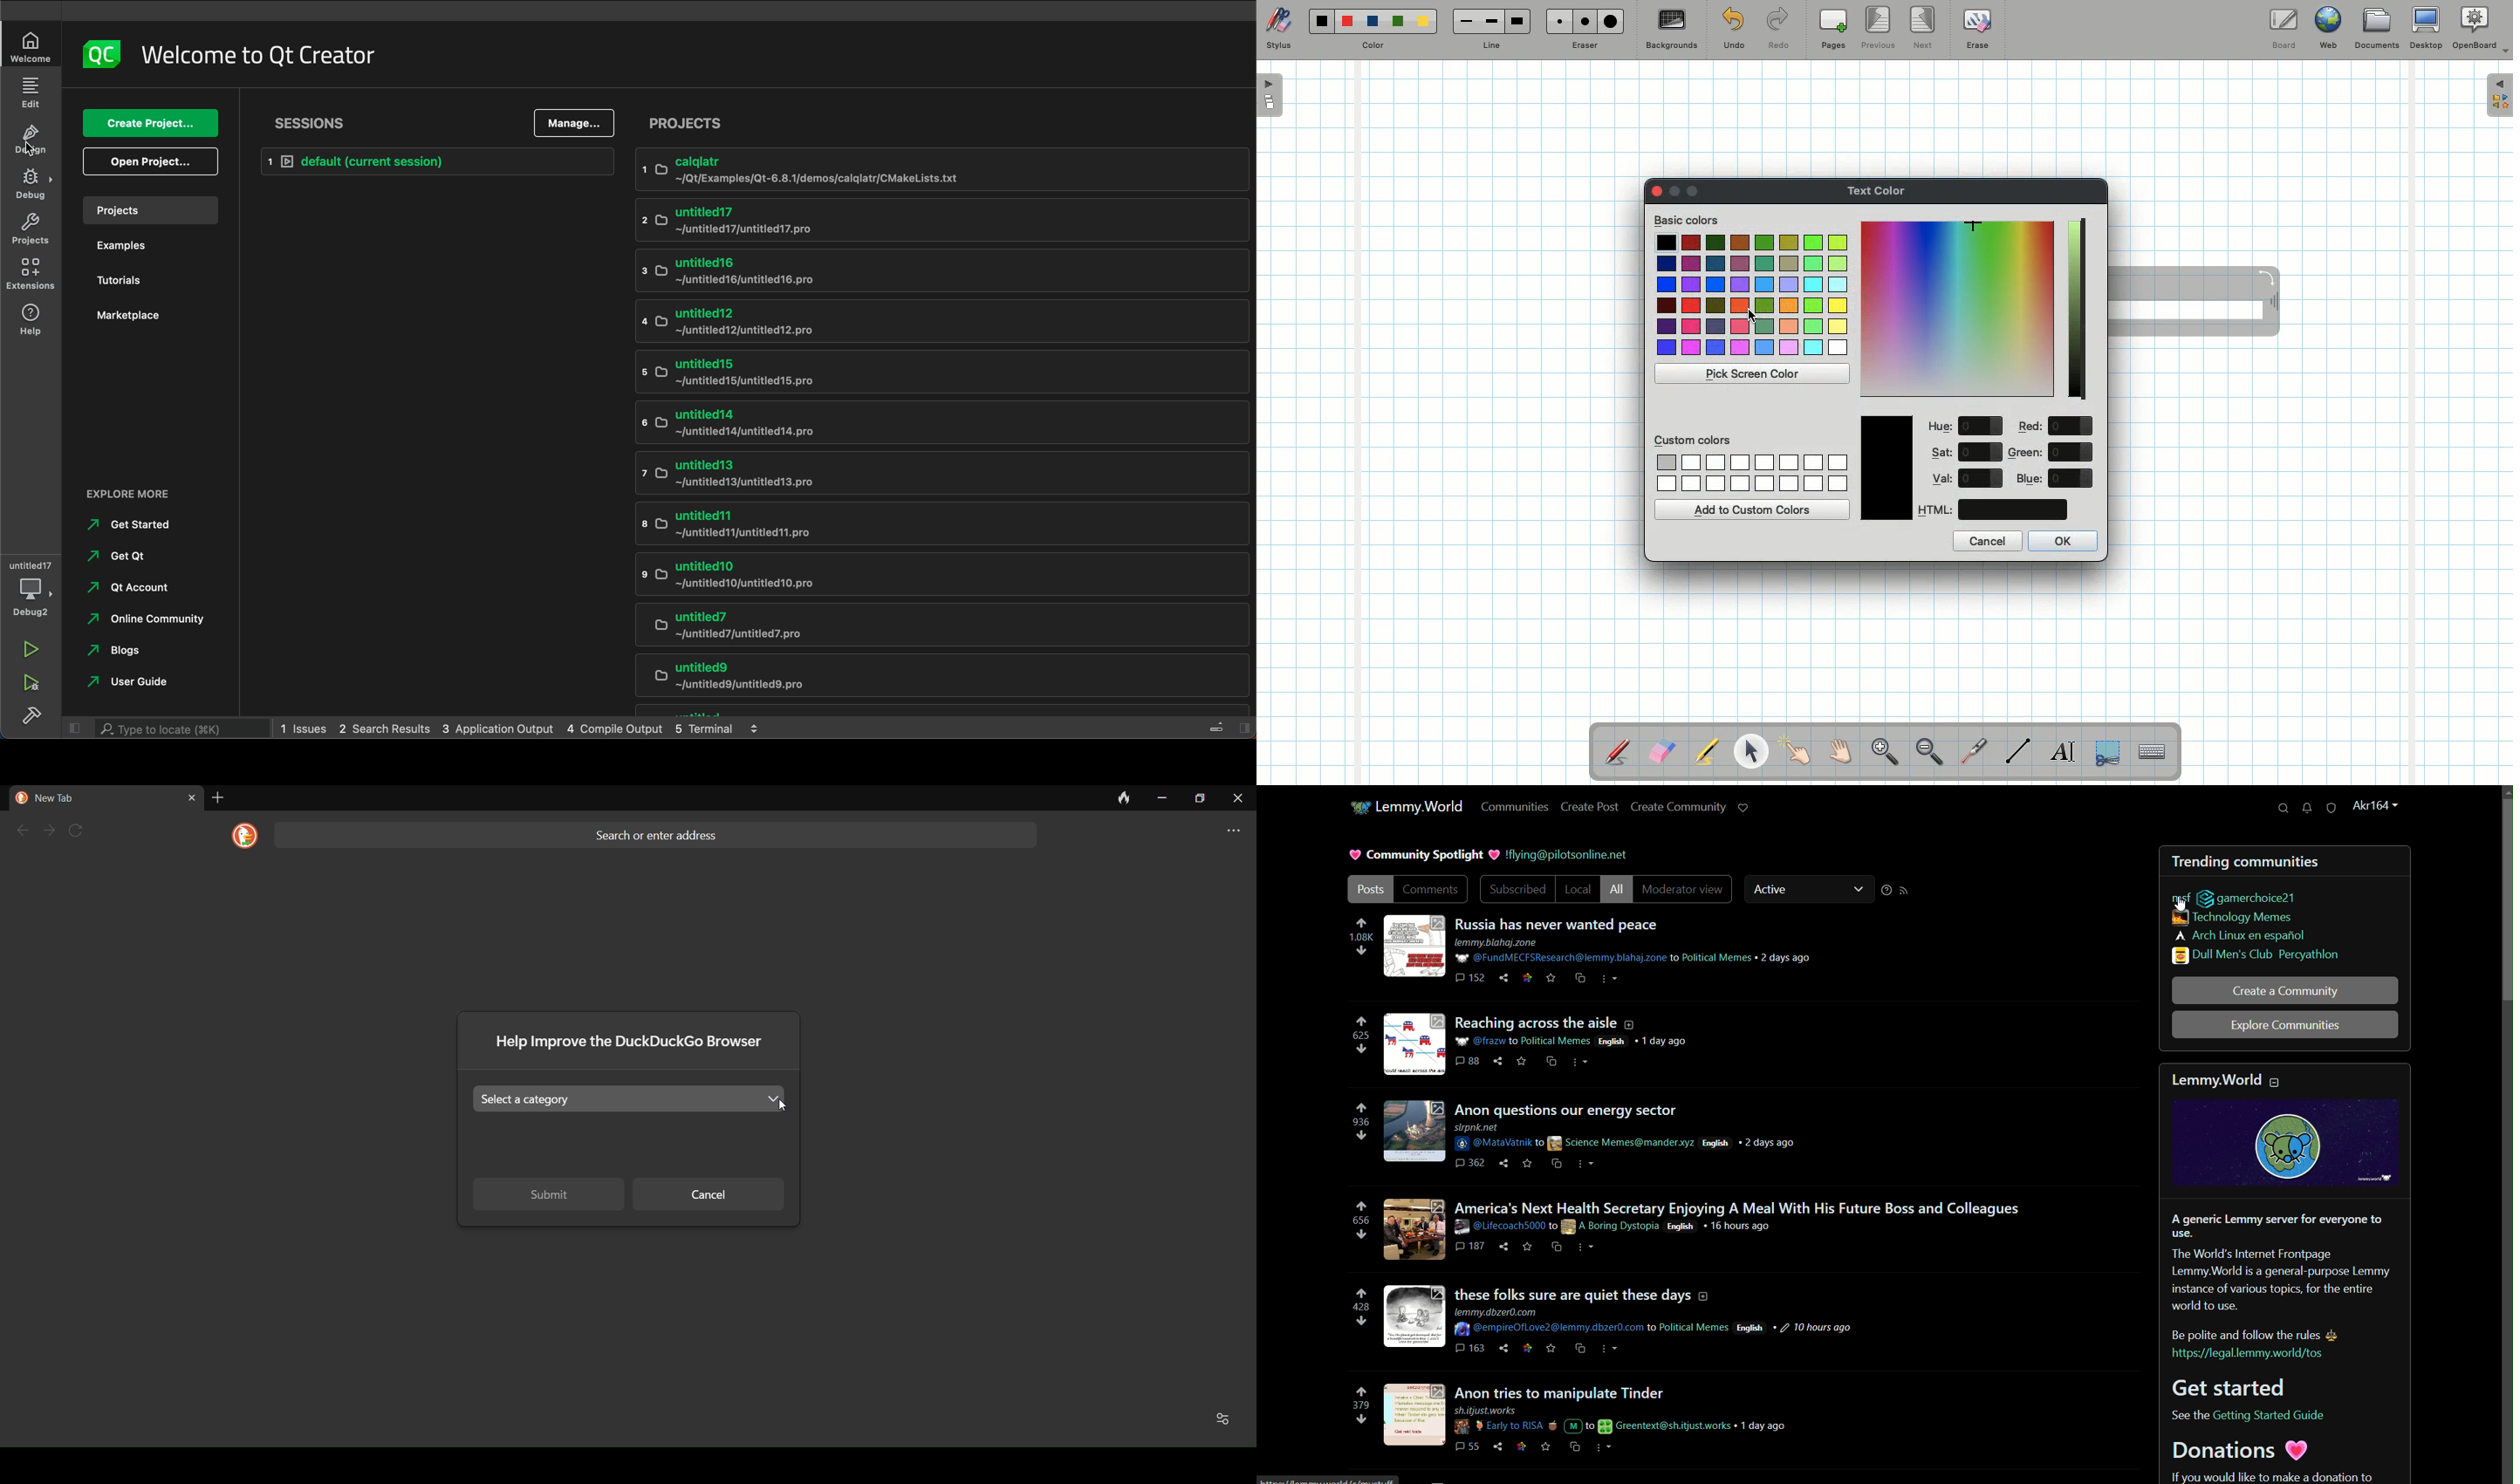 Image resolution: width=2520 pixels, height=1484 pixels. What do you see at coordinates (1929, 753) in the screenshot?
I see `Zoom out` at bounding box center [1929, 753].